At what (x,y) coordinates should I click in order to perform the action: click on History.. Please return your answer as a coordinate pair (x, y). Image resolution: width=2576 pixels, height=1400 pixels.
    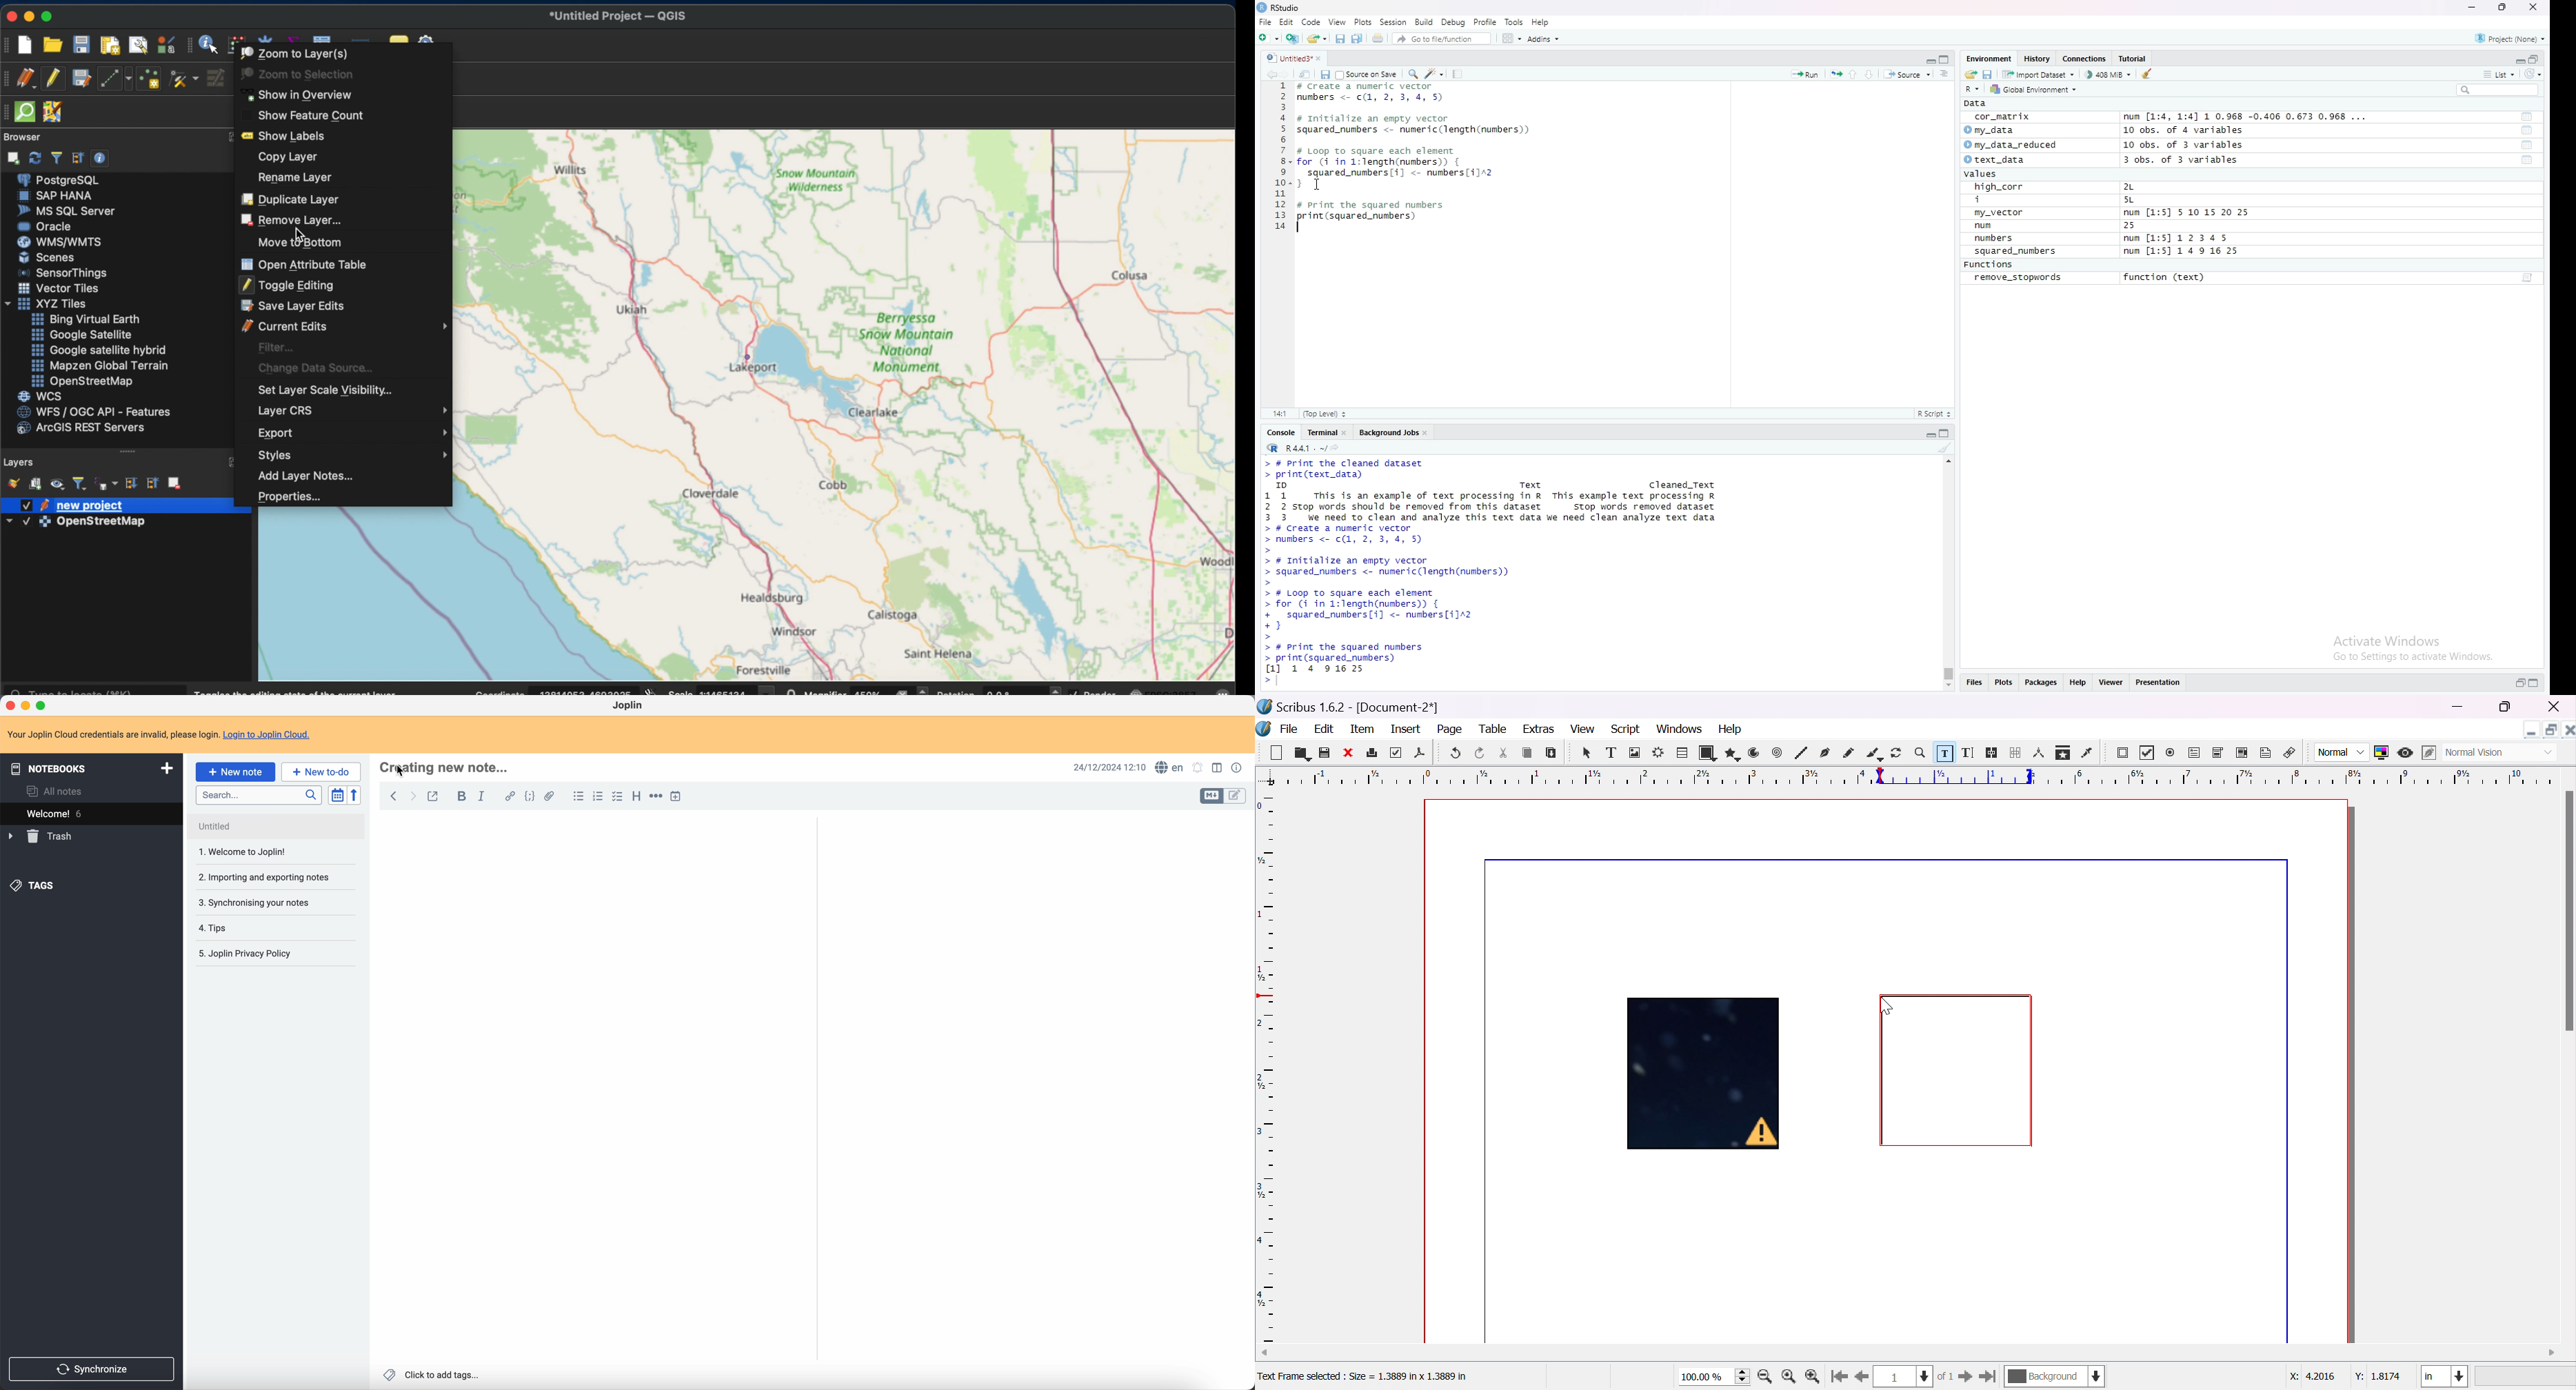
    Looking at the image, I should click on (2039, 58).